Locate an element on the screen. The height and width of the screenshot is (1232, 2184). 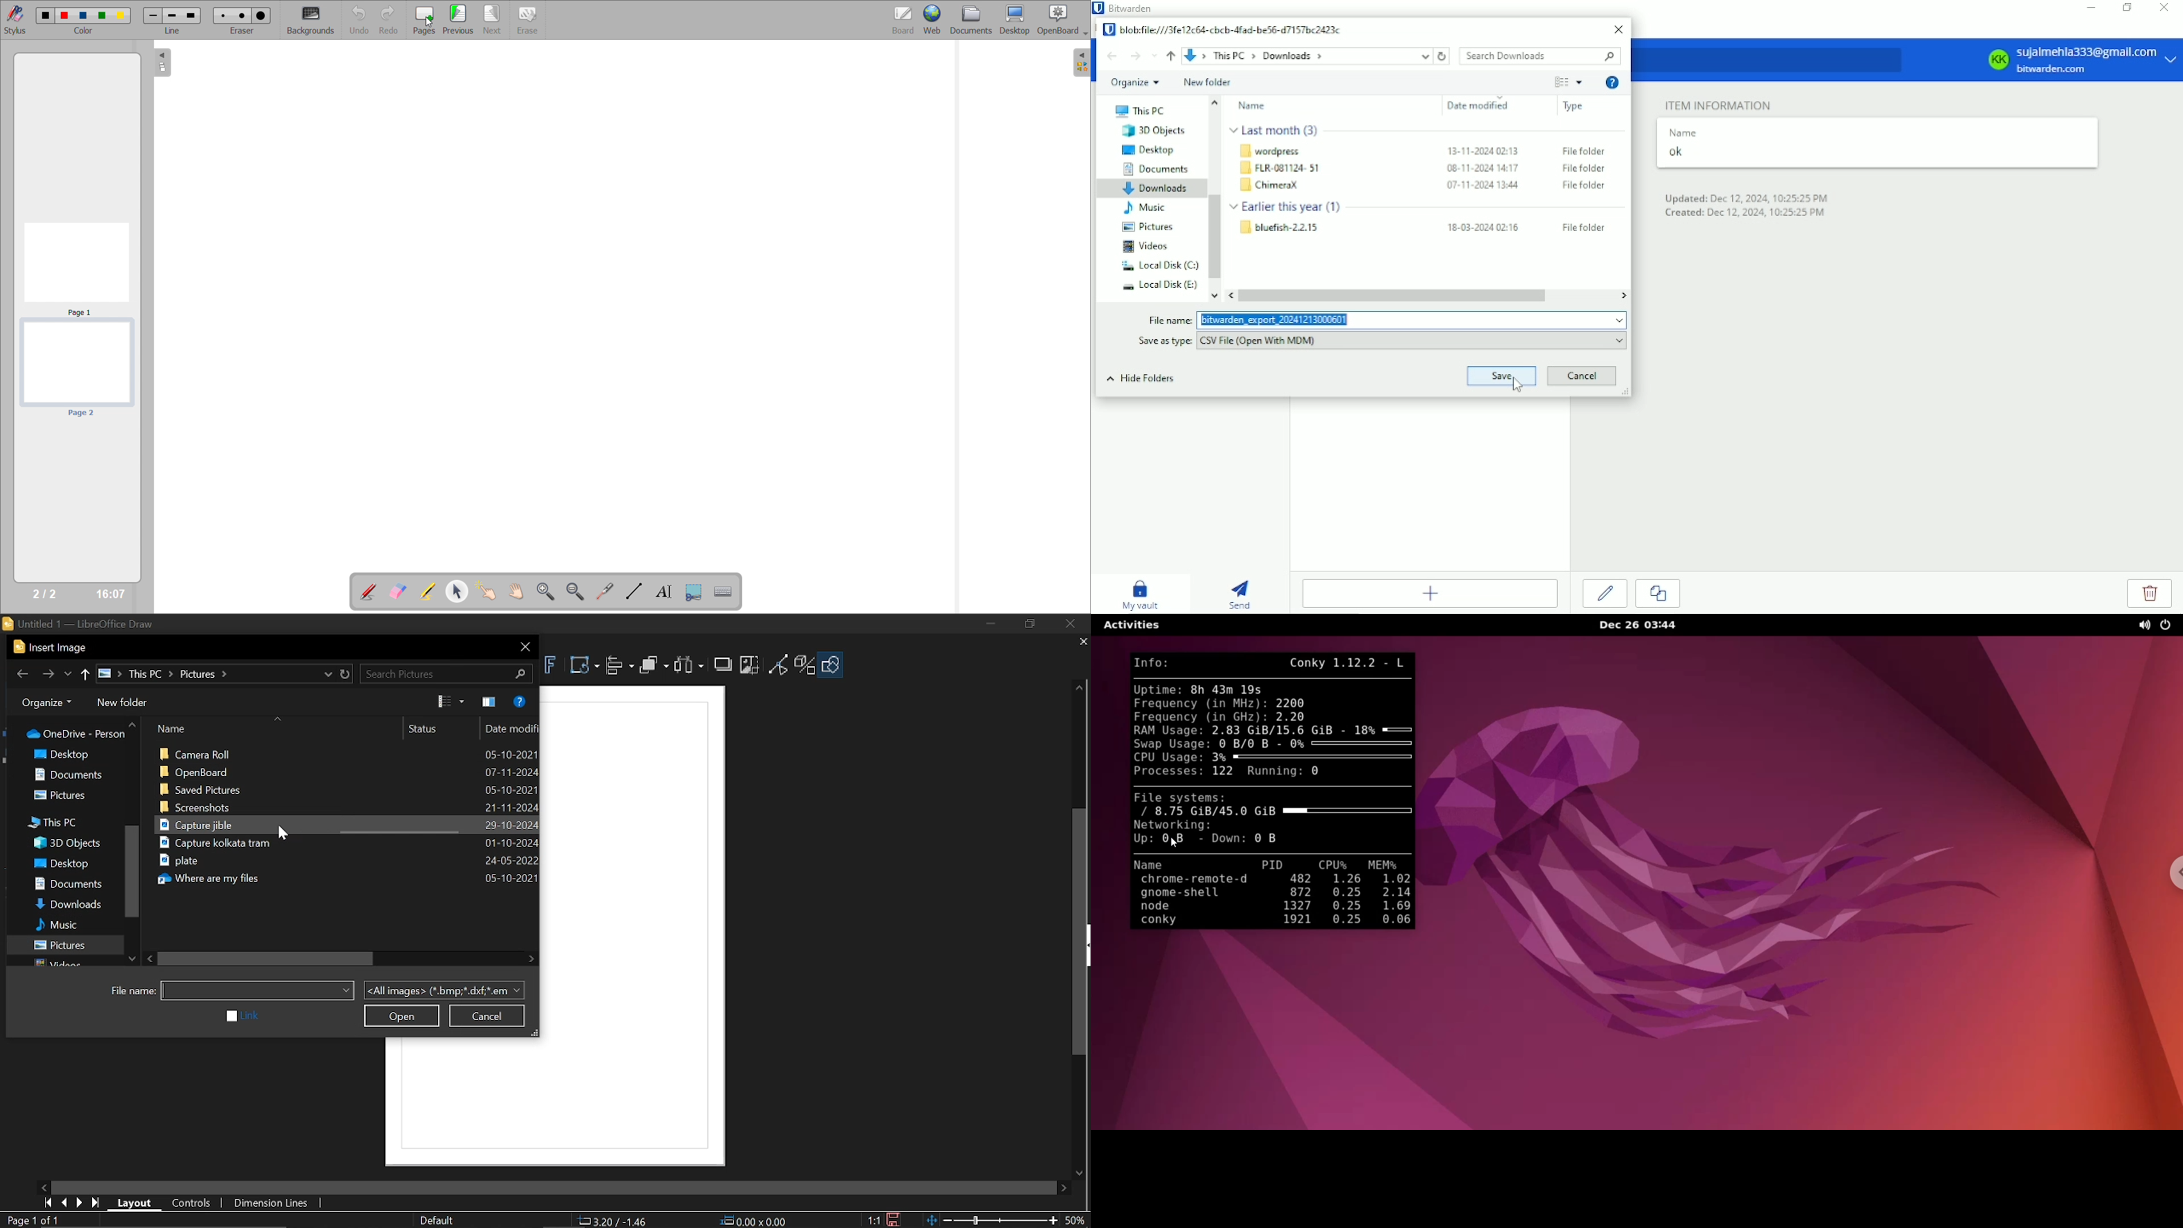
Position is located at coordinates (616, 1221).